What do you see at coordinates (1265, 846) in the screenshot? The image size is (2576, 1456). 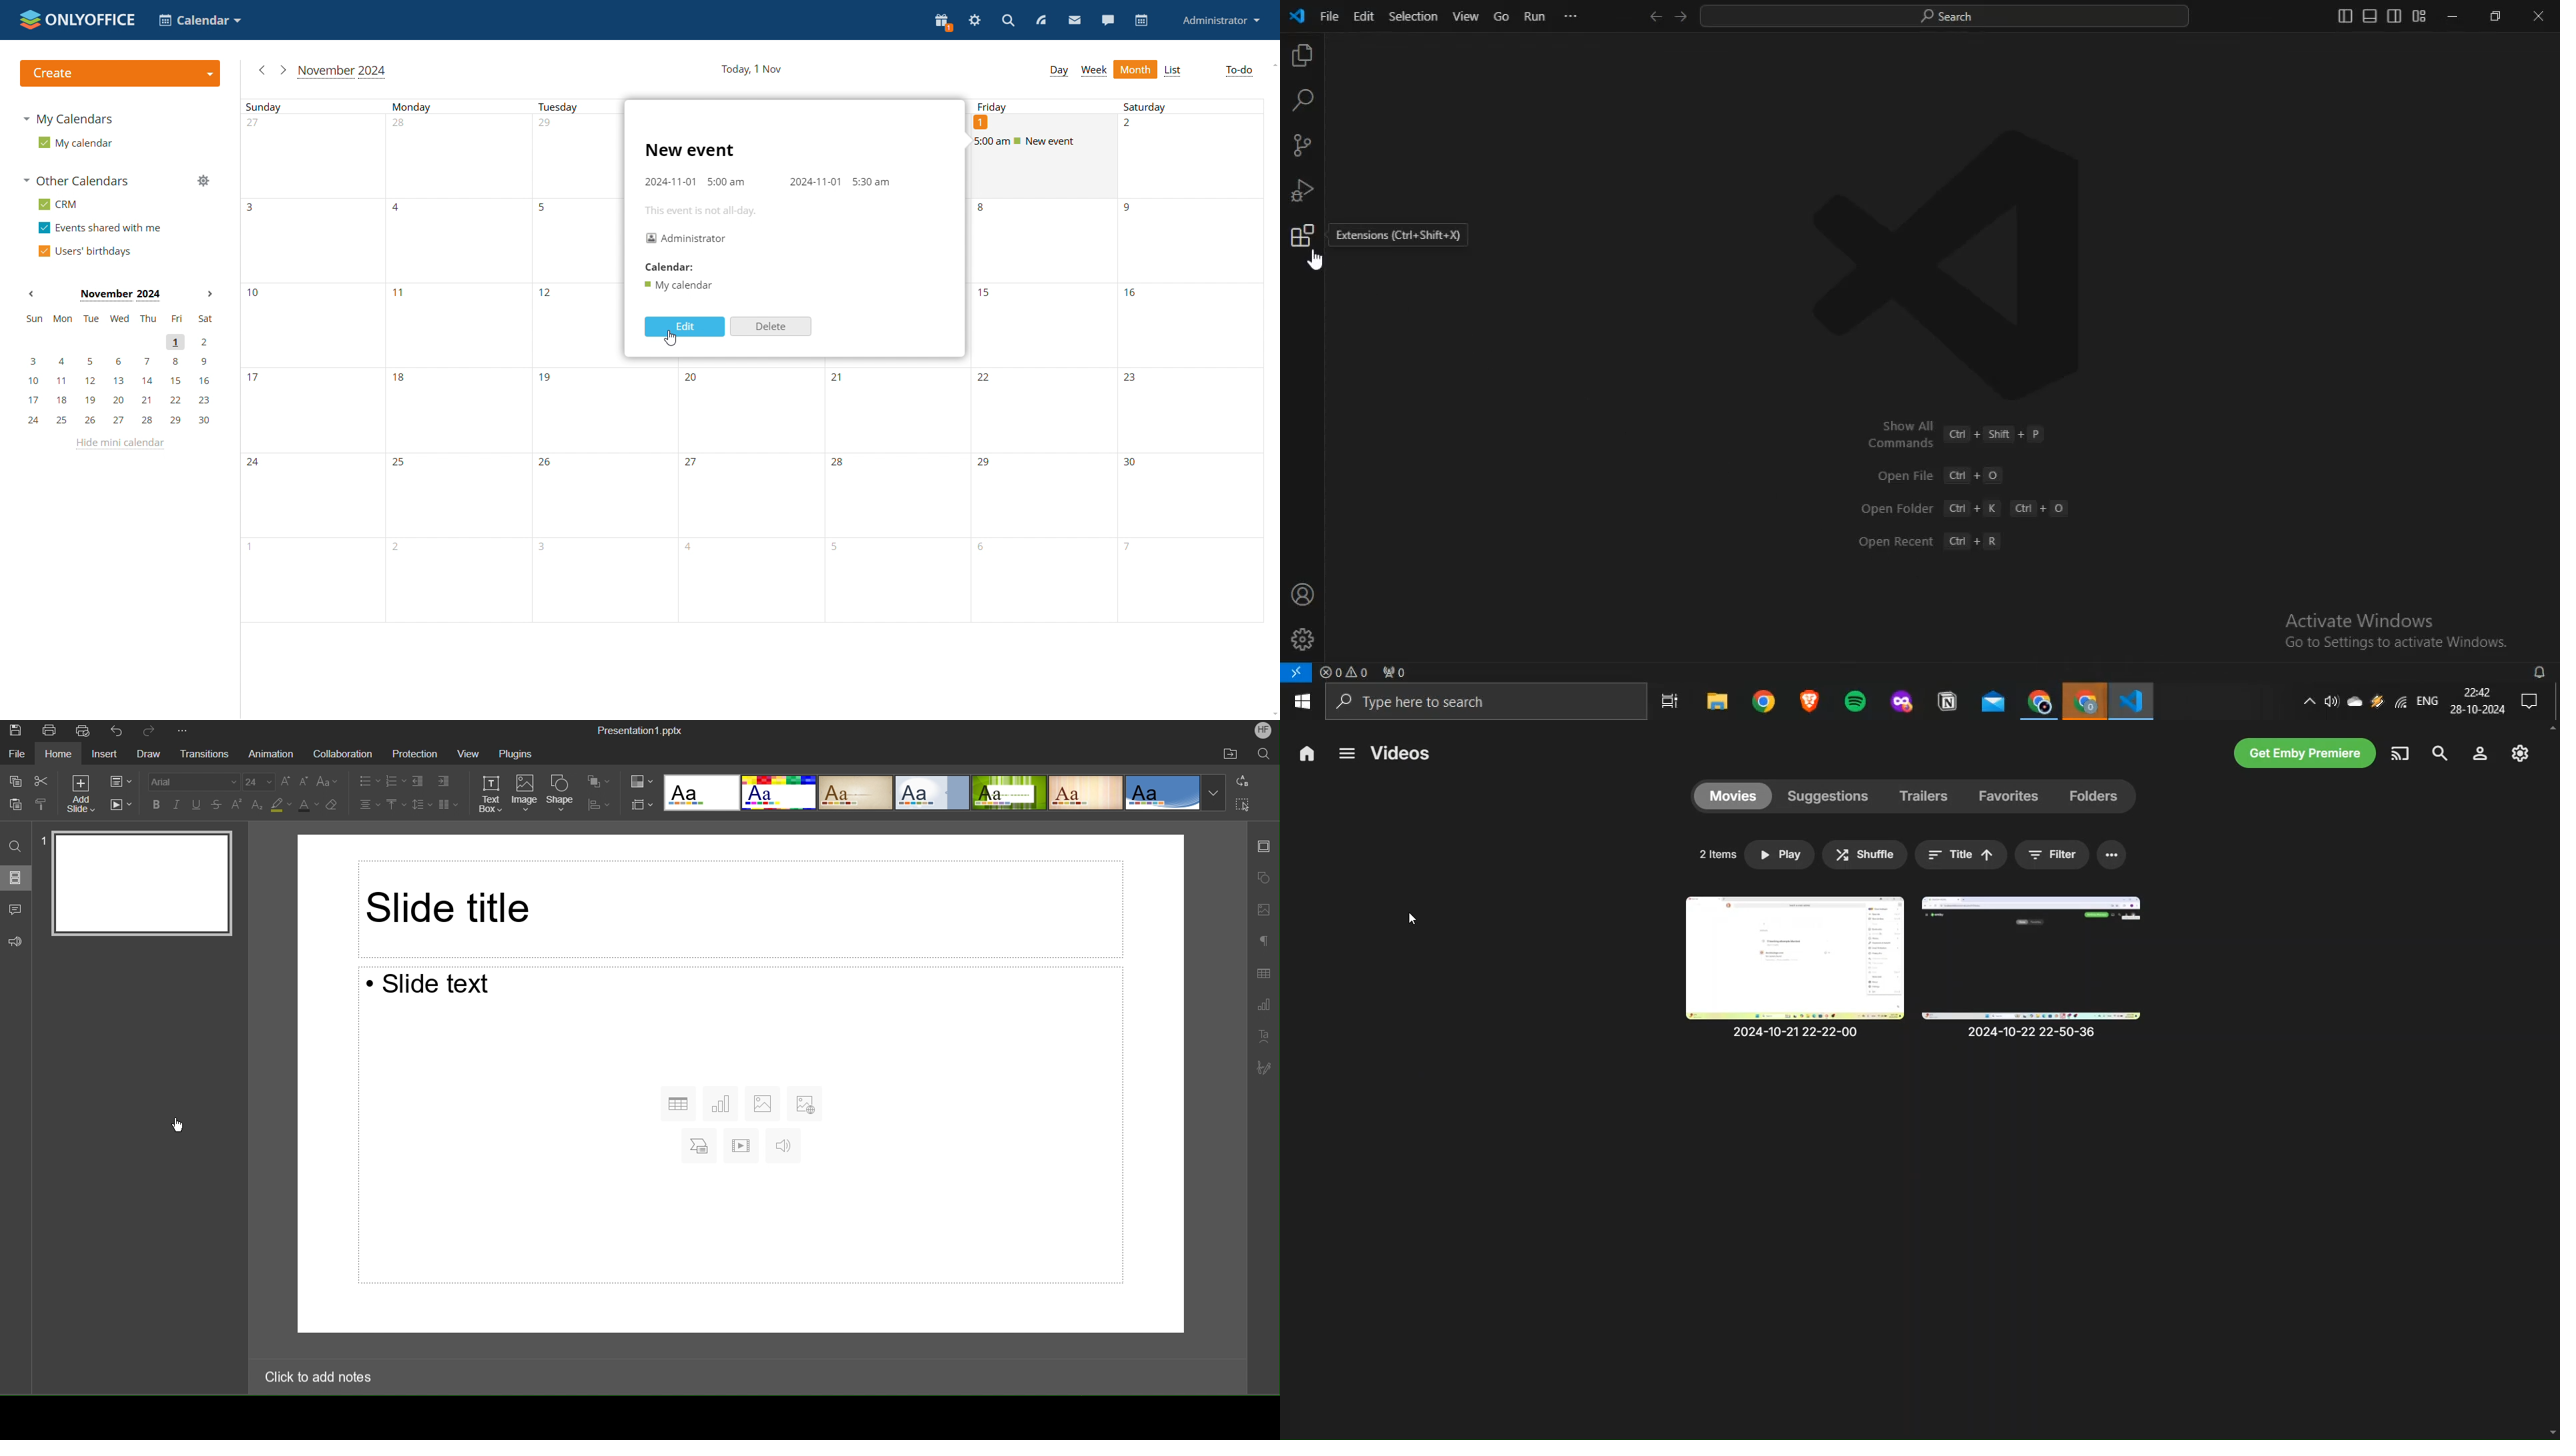 I see `Slide Settings` at bounding box center [1265, 846].